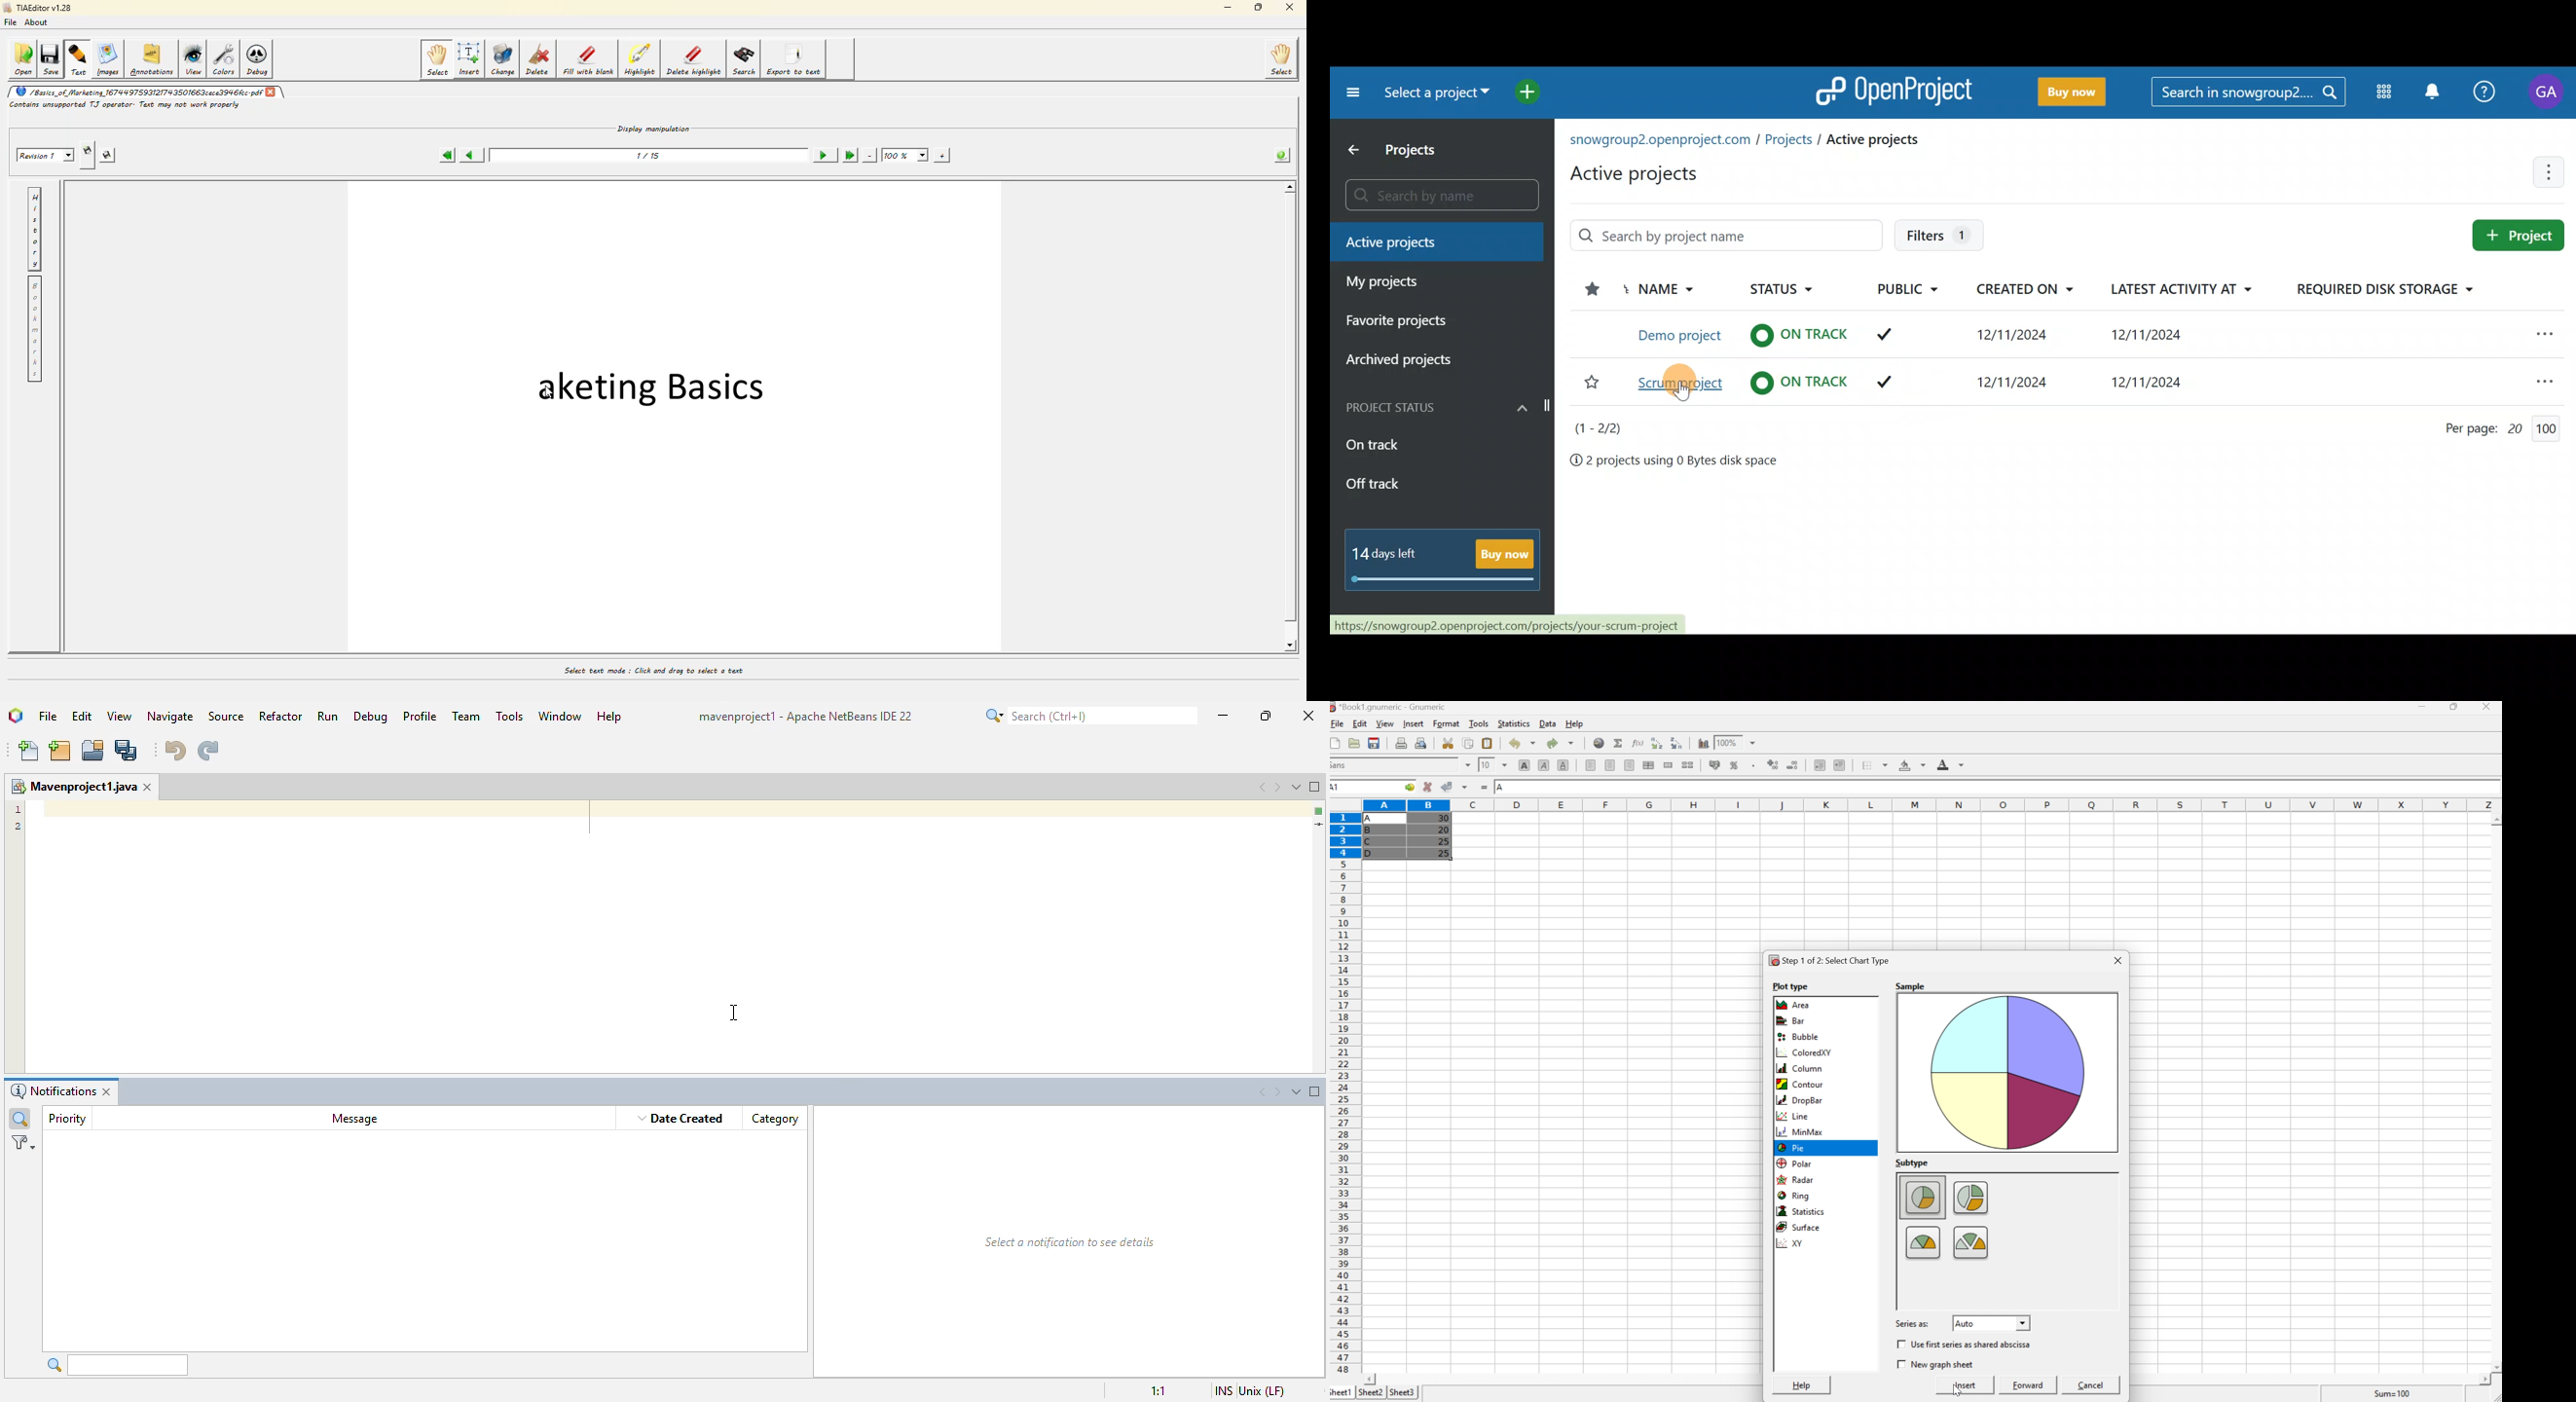 The height and width of the screenshot is (1428, 2576). What do you see at coordinates (1794, 1162) in the screenshot?
I see `Polar` at bounding box center [1794, 1162].